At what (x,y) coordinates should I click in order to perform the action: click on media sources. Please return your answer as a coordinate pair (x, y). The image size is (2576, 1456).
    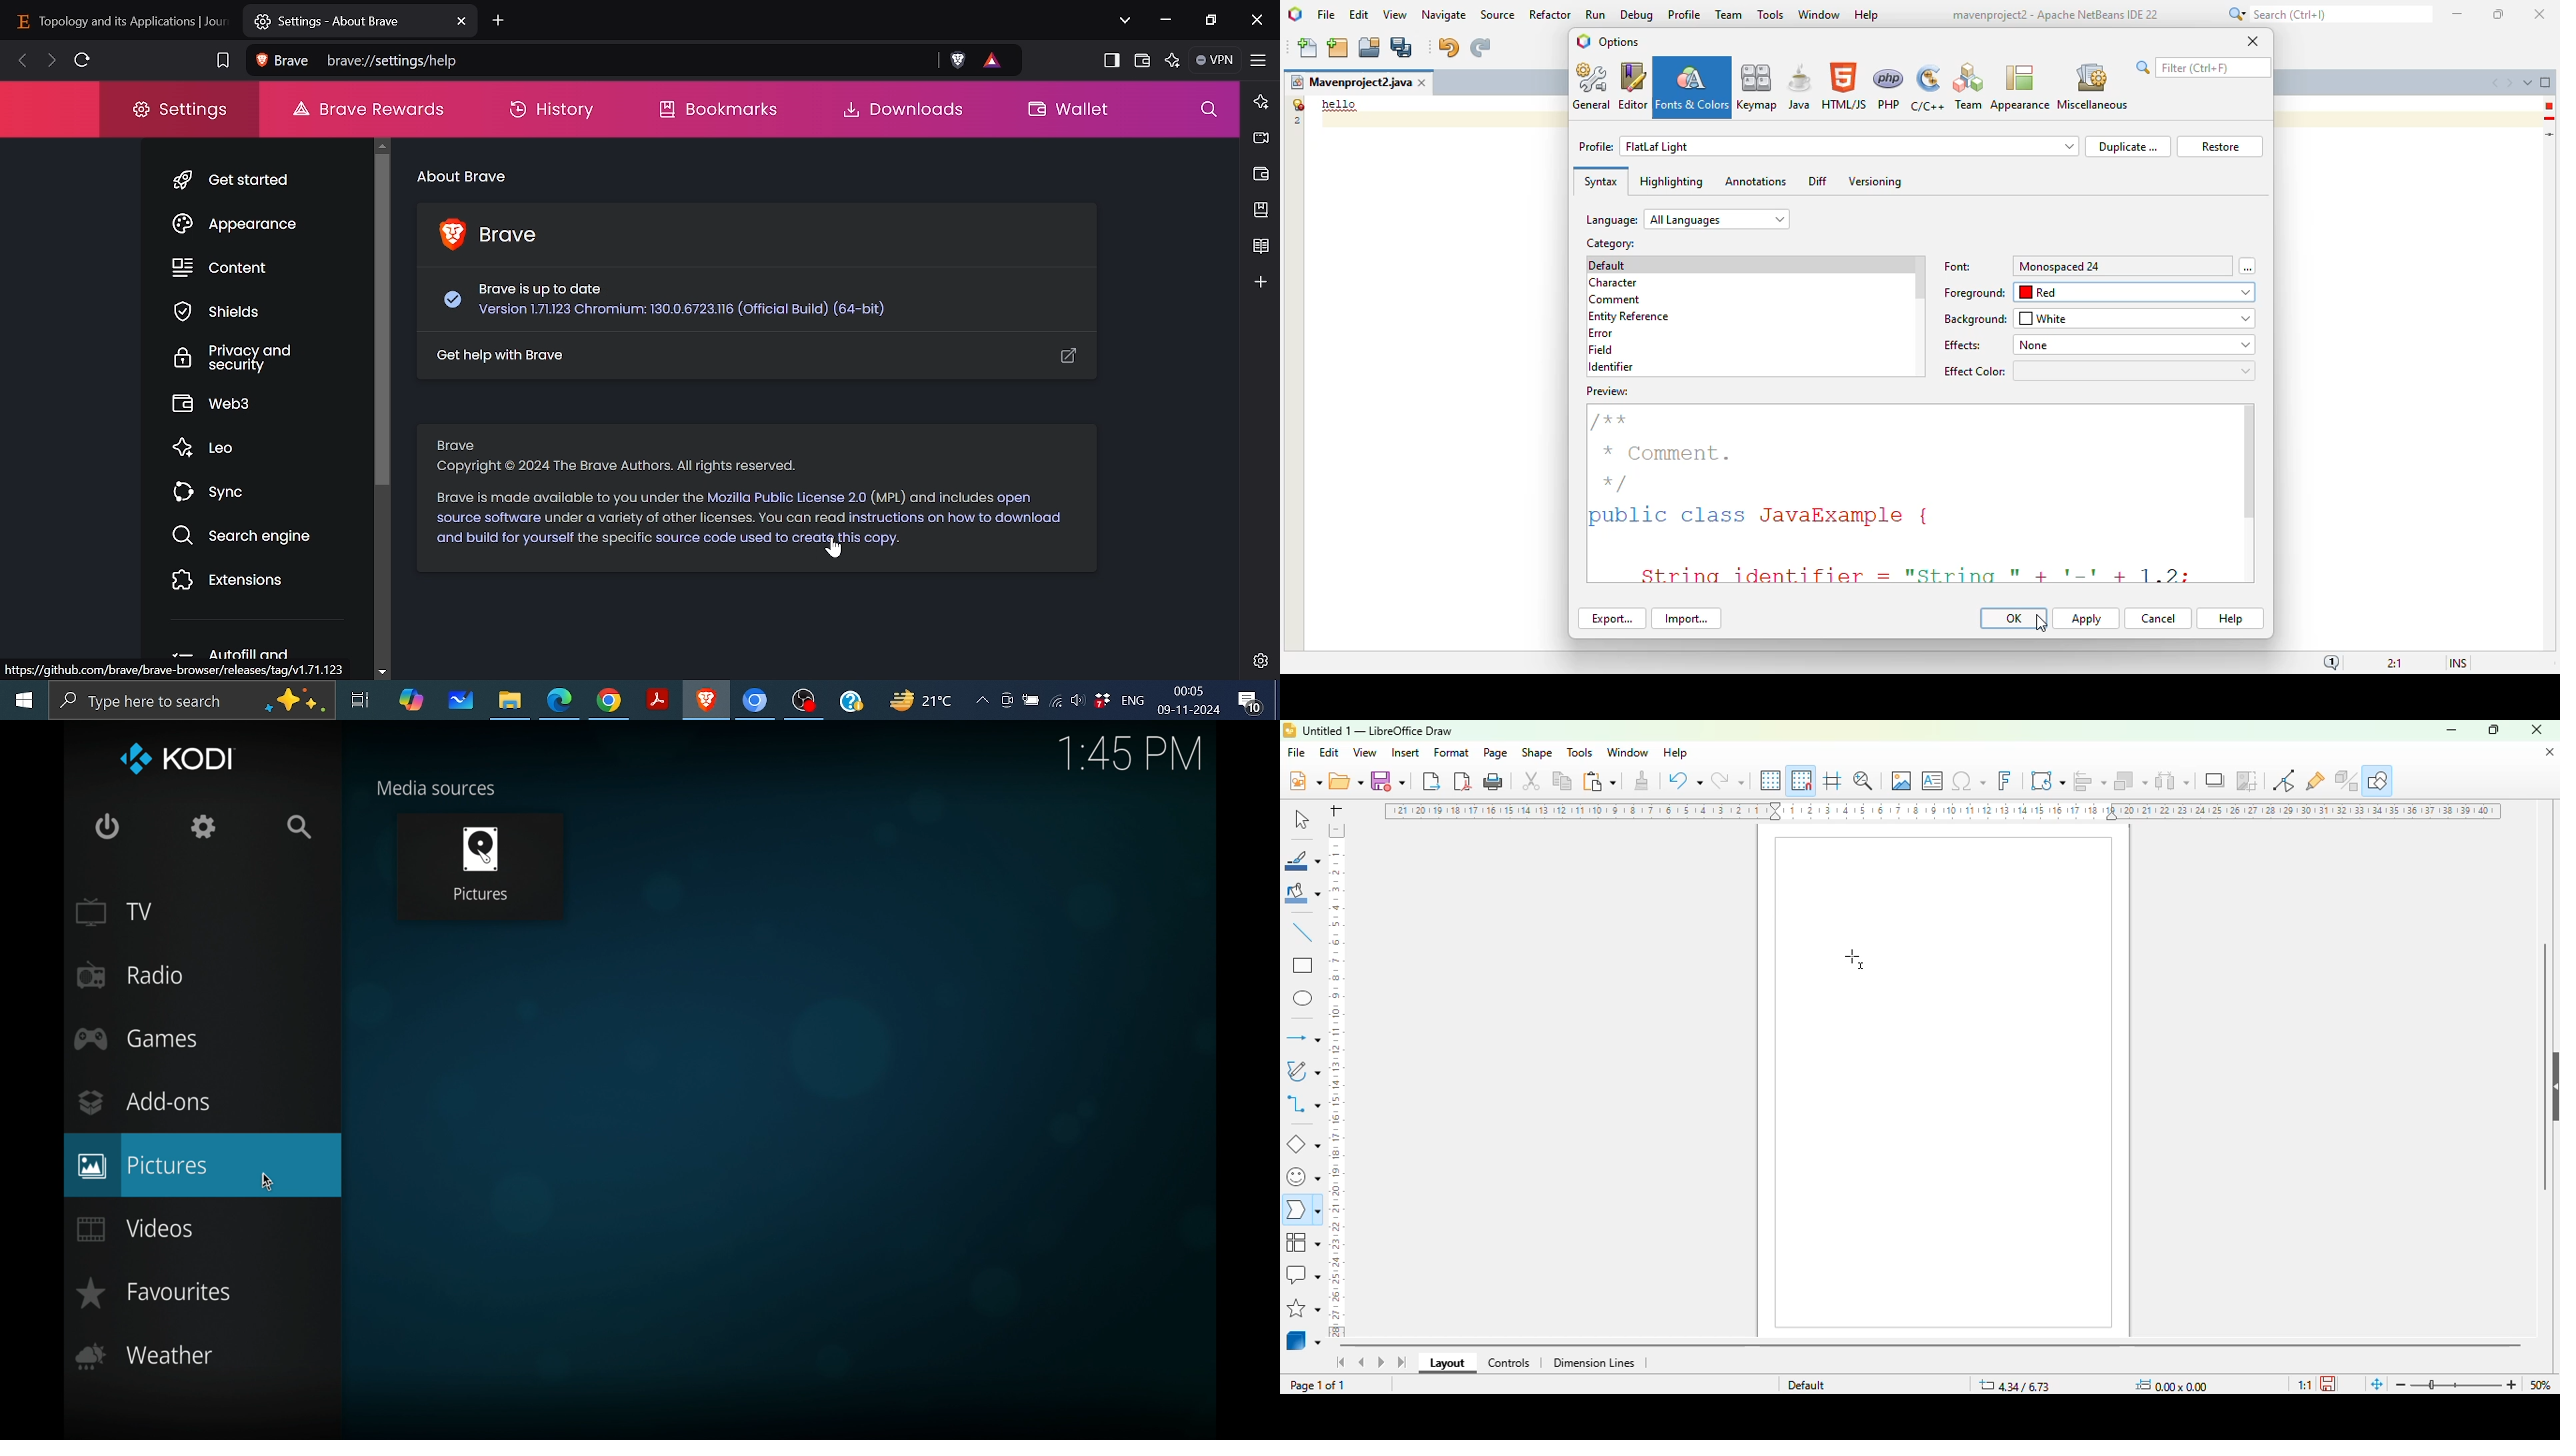
    Looking at the image, I should click on (436, 787).